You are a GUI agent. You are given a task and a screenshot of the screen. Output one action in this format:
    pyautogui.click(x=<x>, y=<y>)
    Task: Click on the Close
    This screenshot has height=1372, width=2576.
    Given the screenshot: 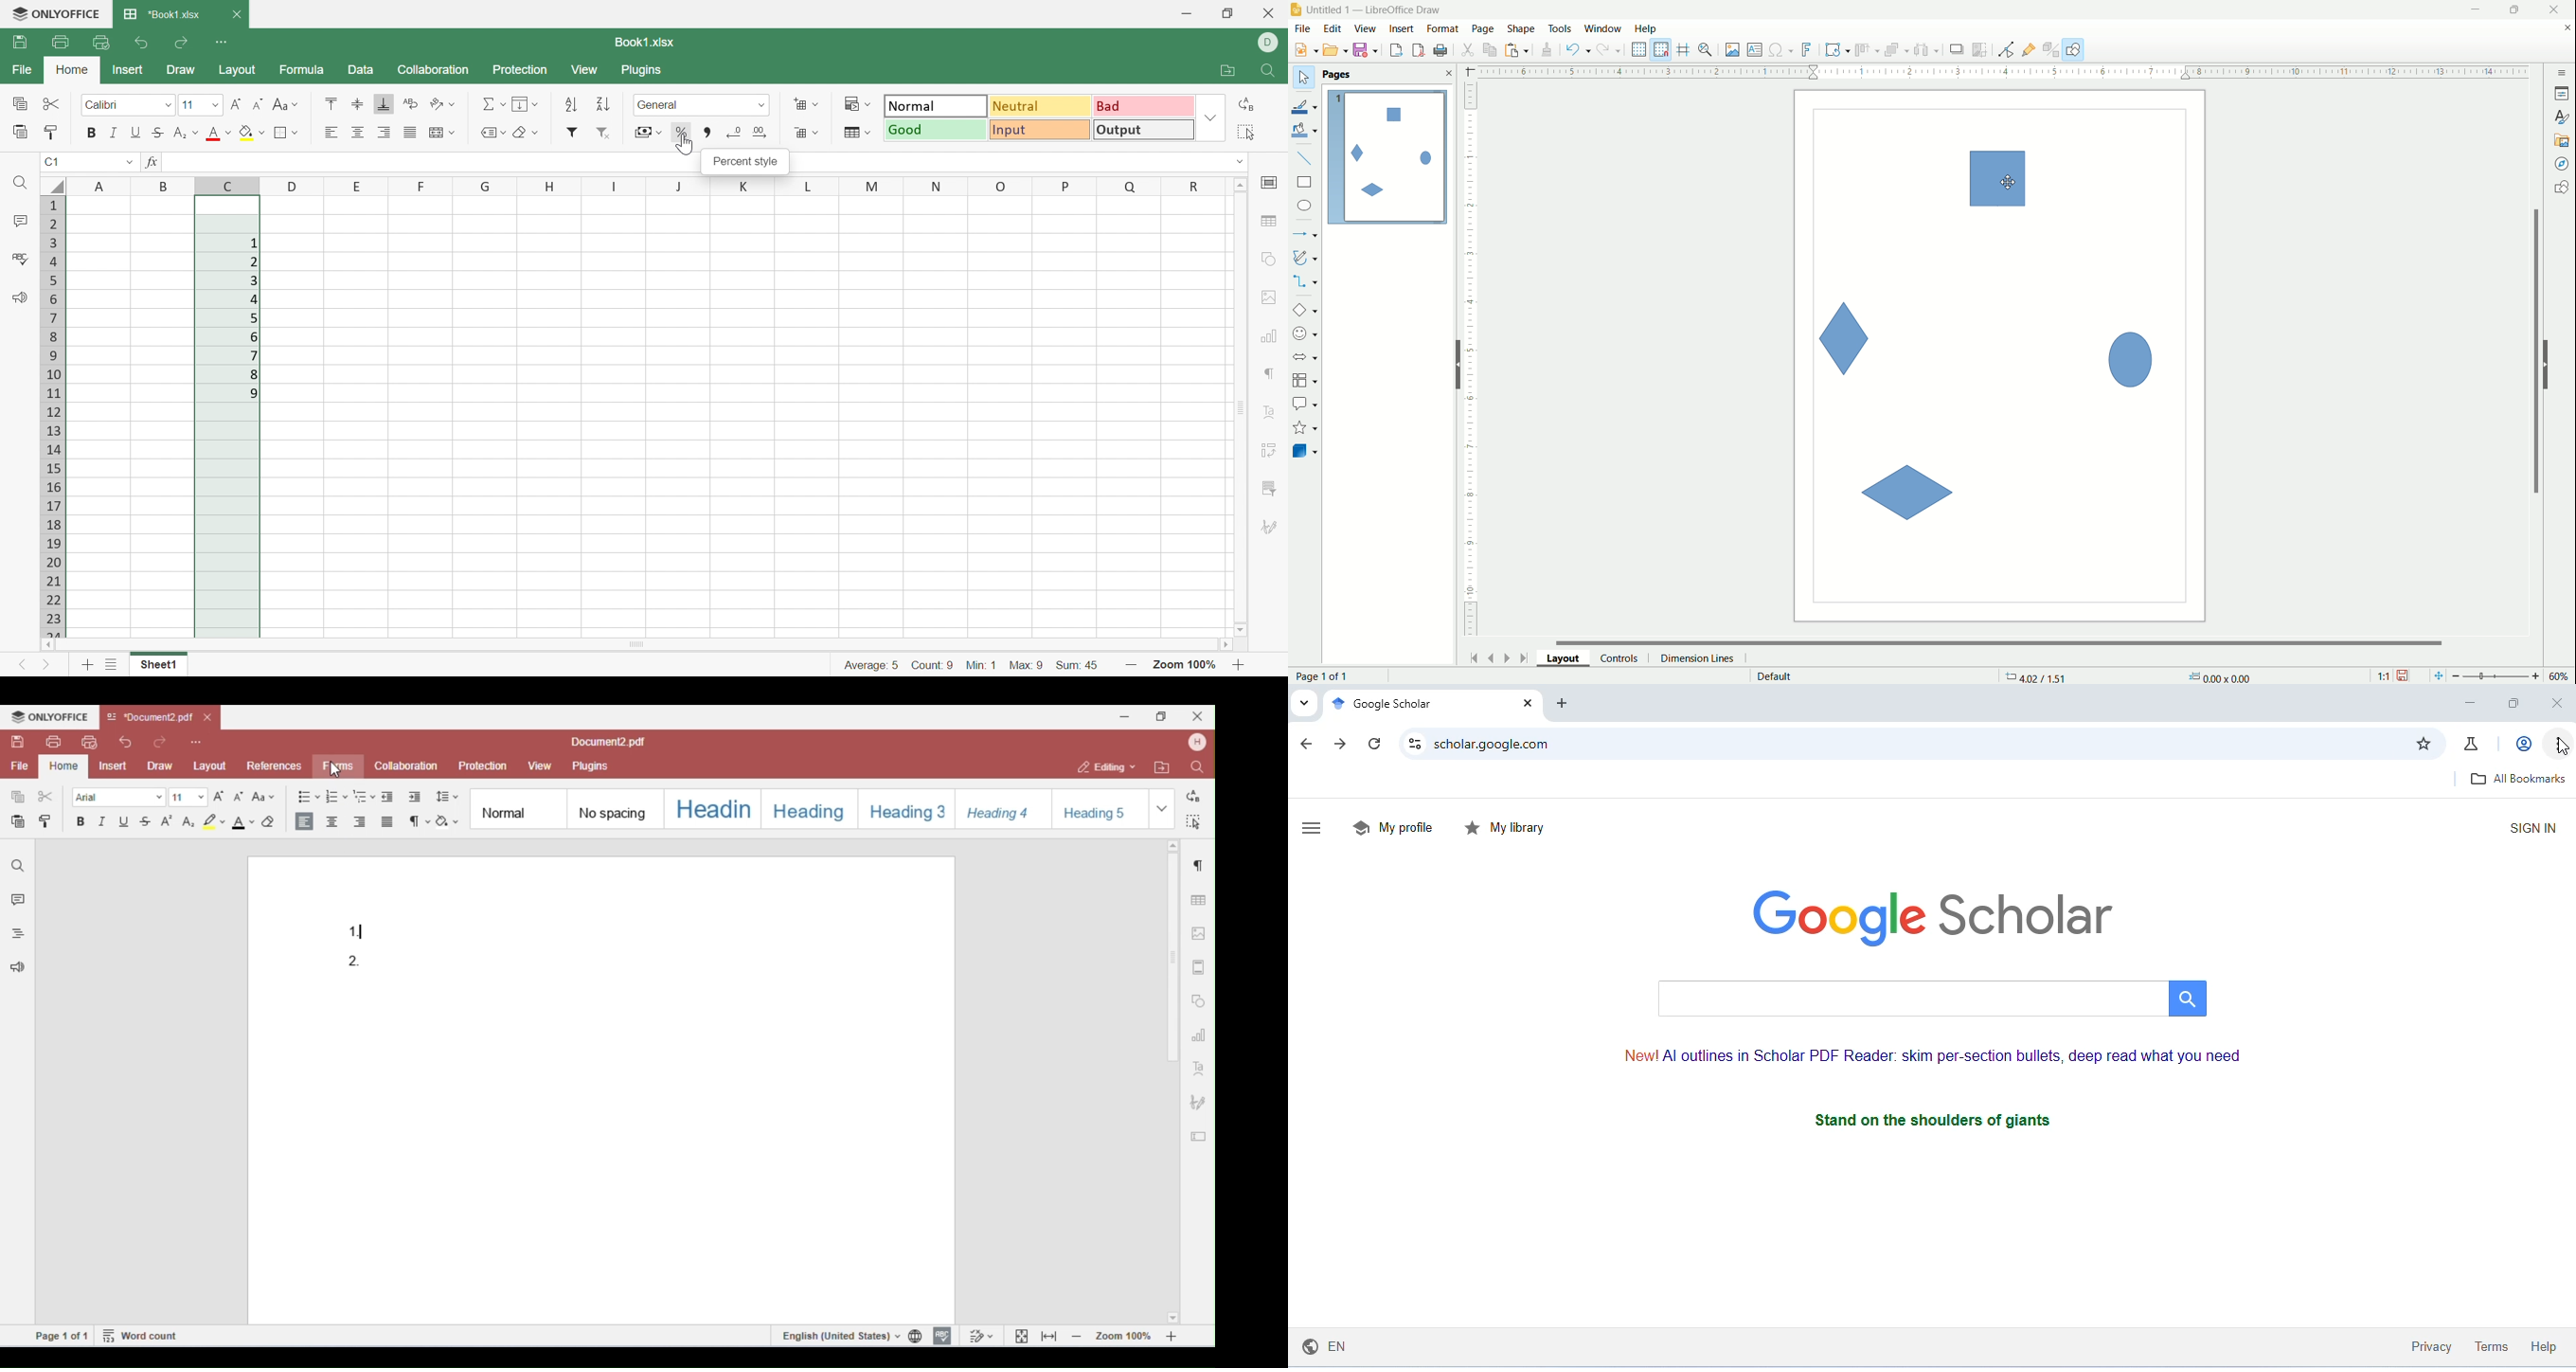 What is the action you would take?
    pyautogui.click(x=239, y=15)
    